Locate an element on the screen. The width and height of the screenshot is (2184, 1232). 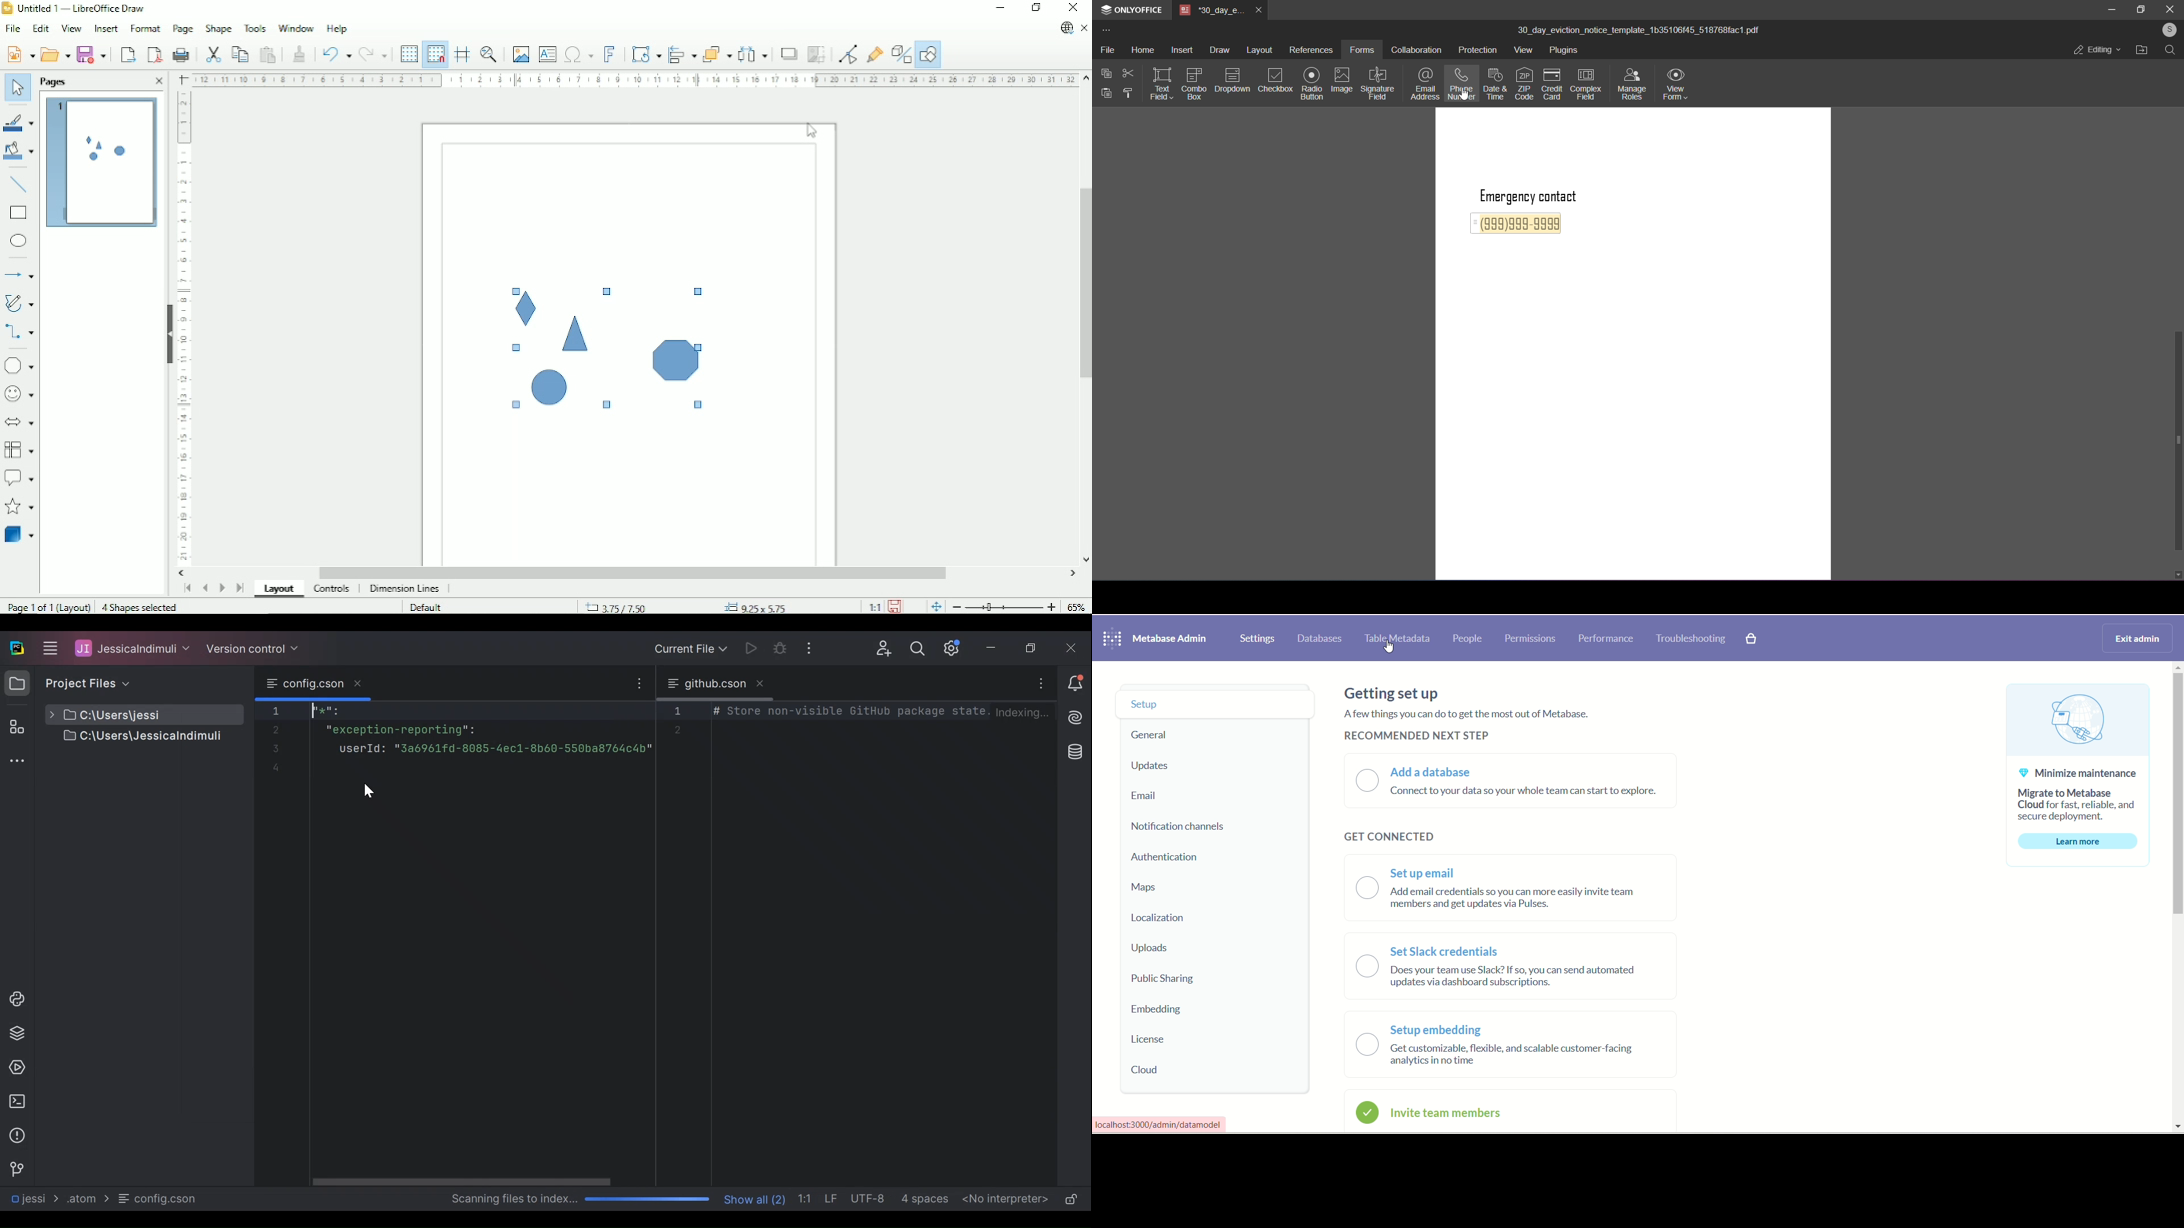
search is located at coordinates (2170, 52).